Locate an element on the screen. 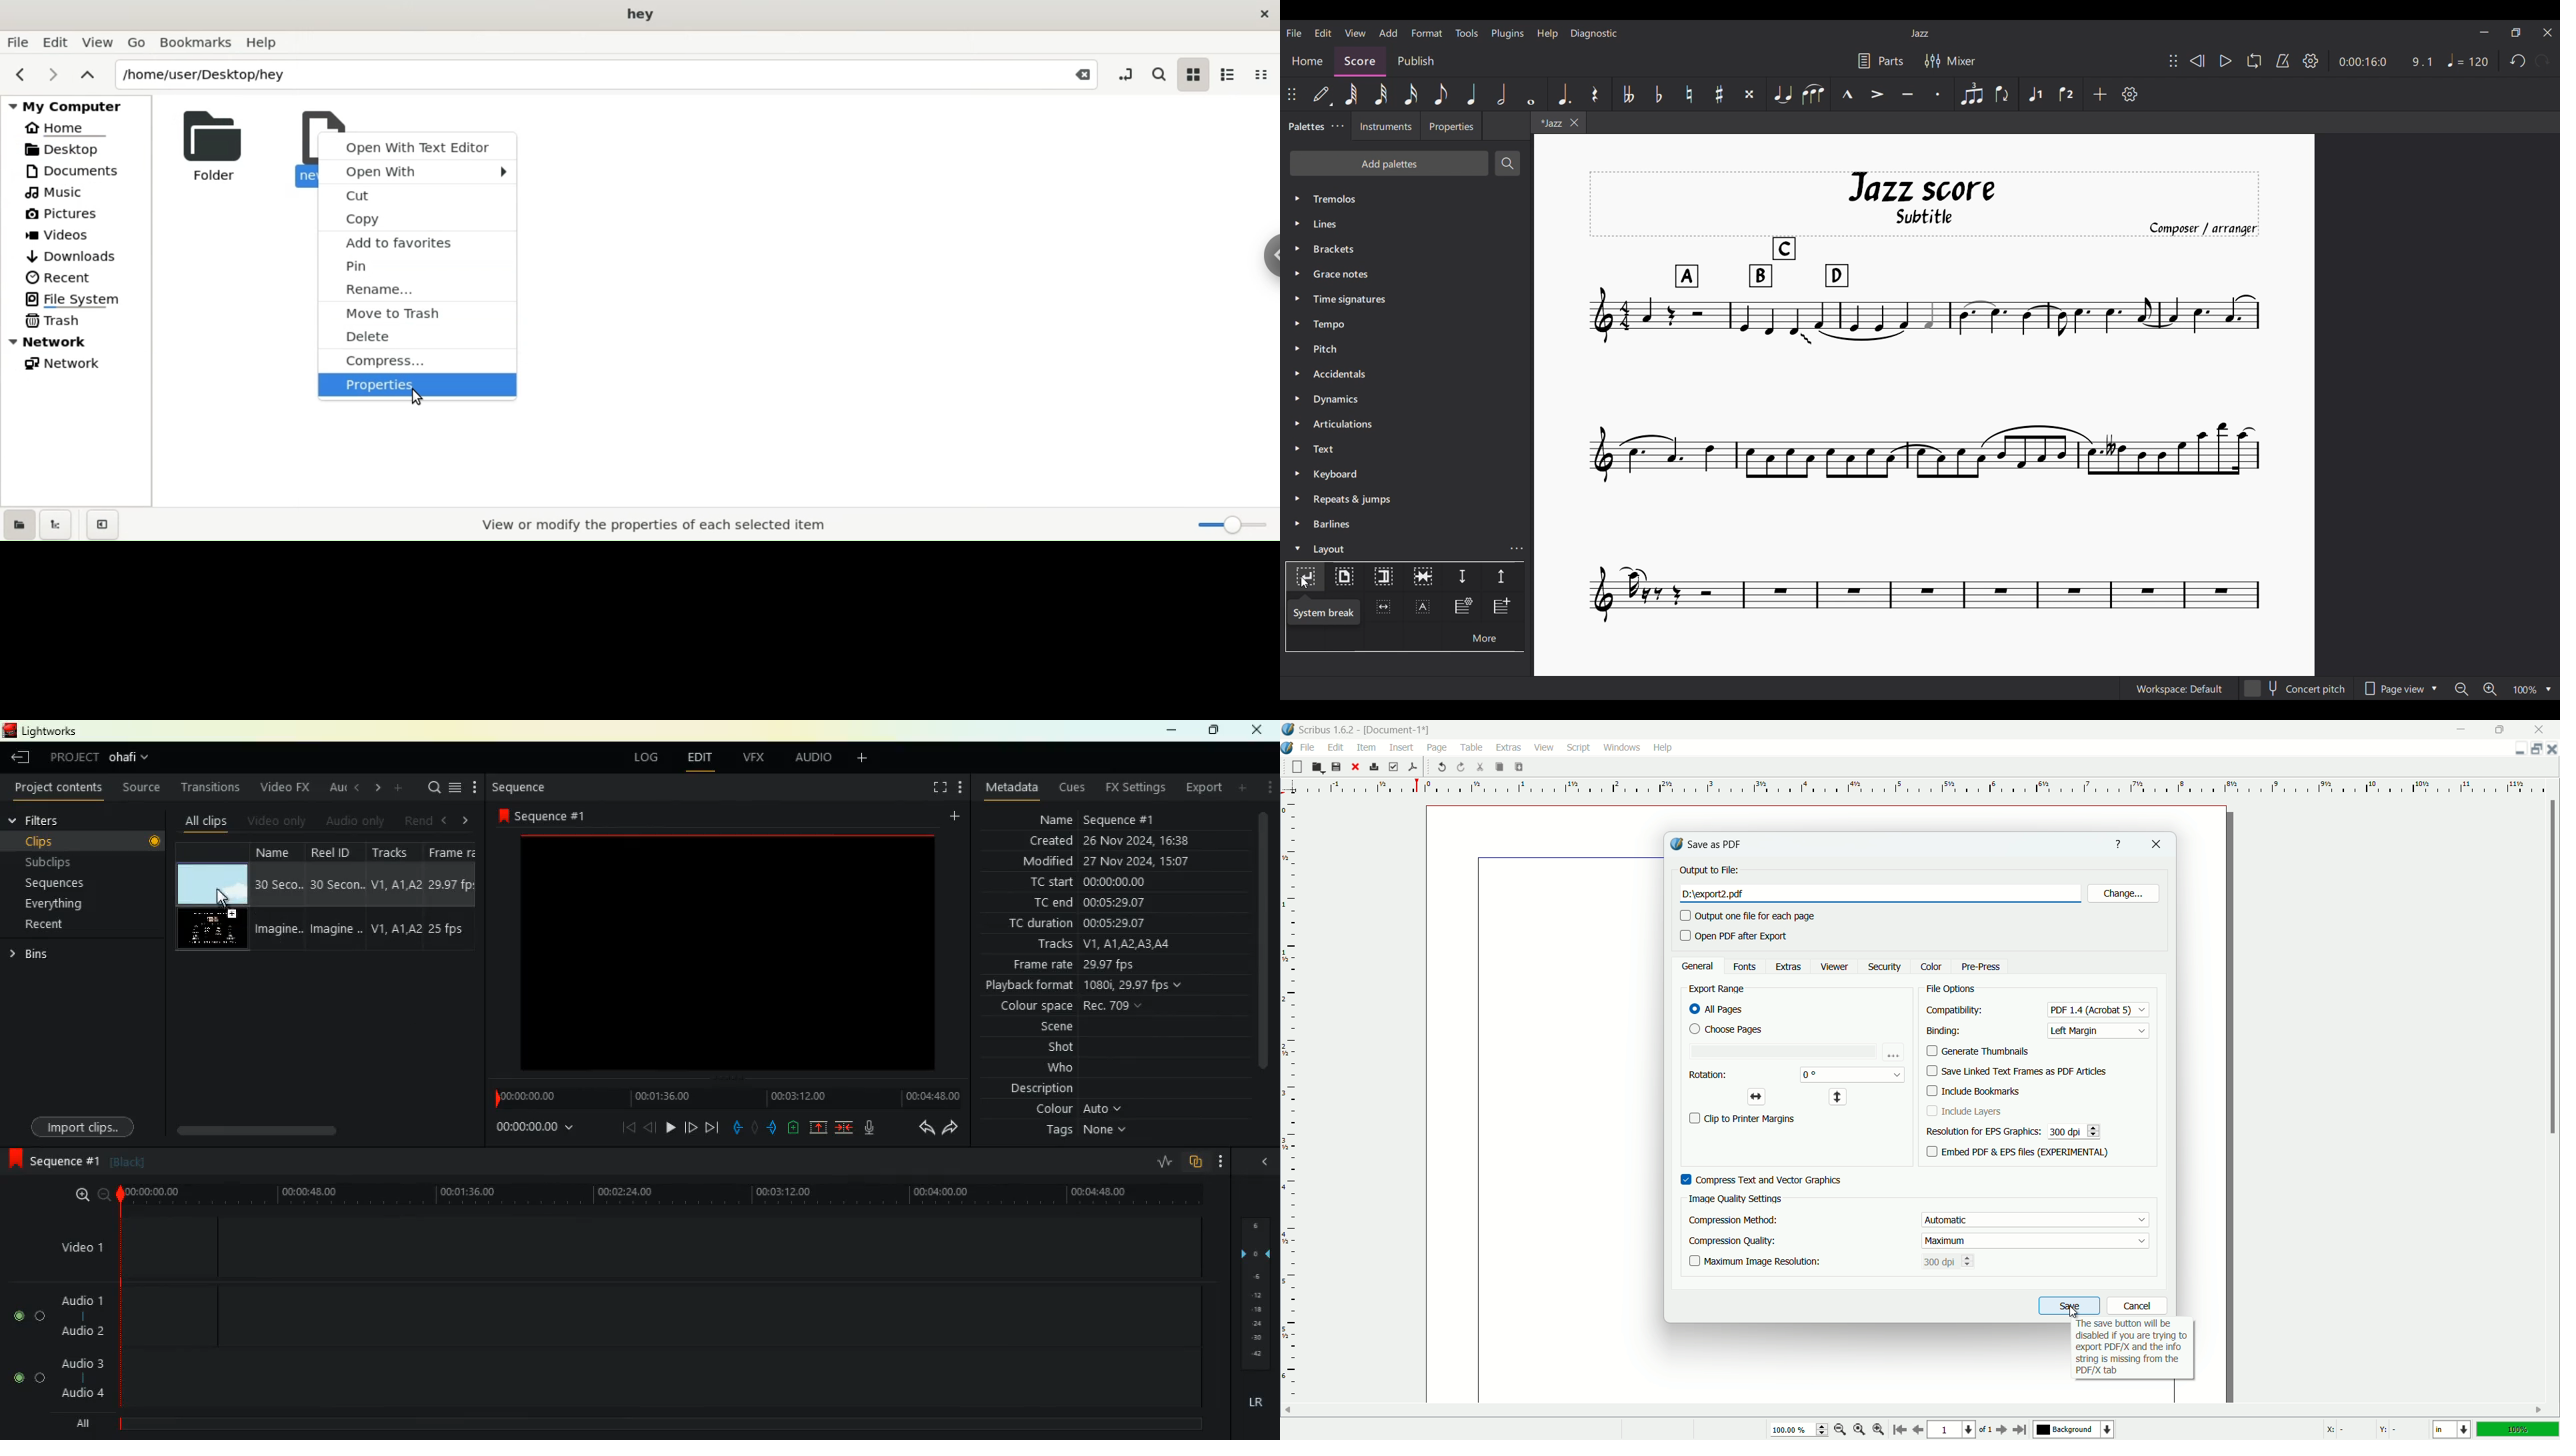 Image resolution: width=2576 pixels, height=1456 pixels. Keyboard is located at coordinates (1407, 474).